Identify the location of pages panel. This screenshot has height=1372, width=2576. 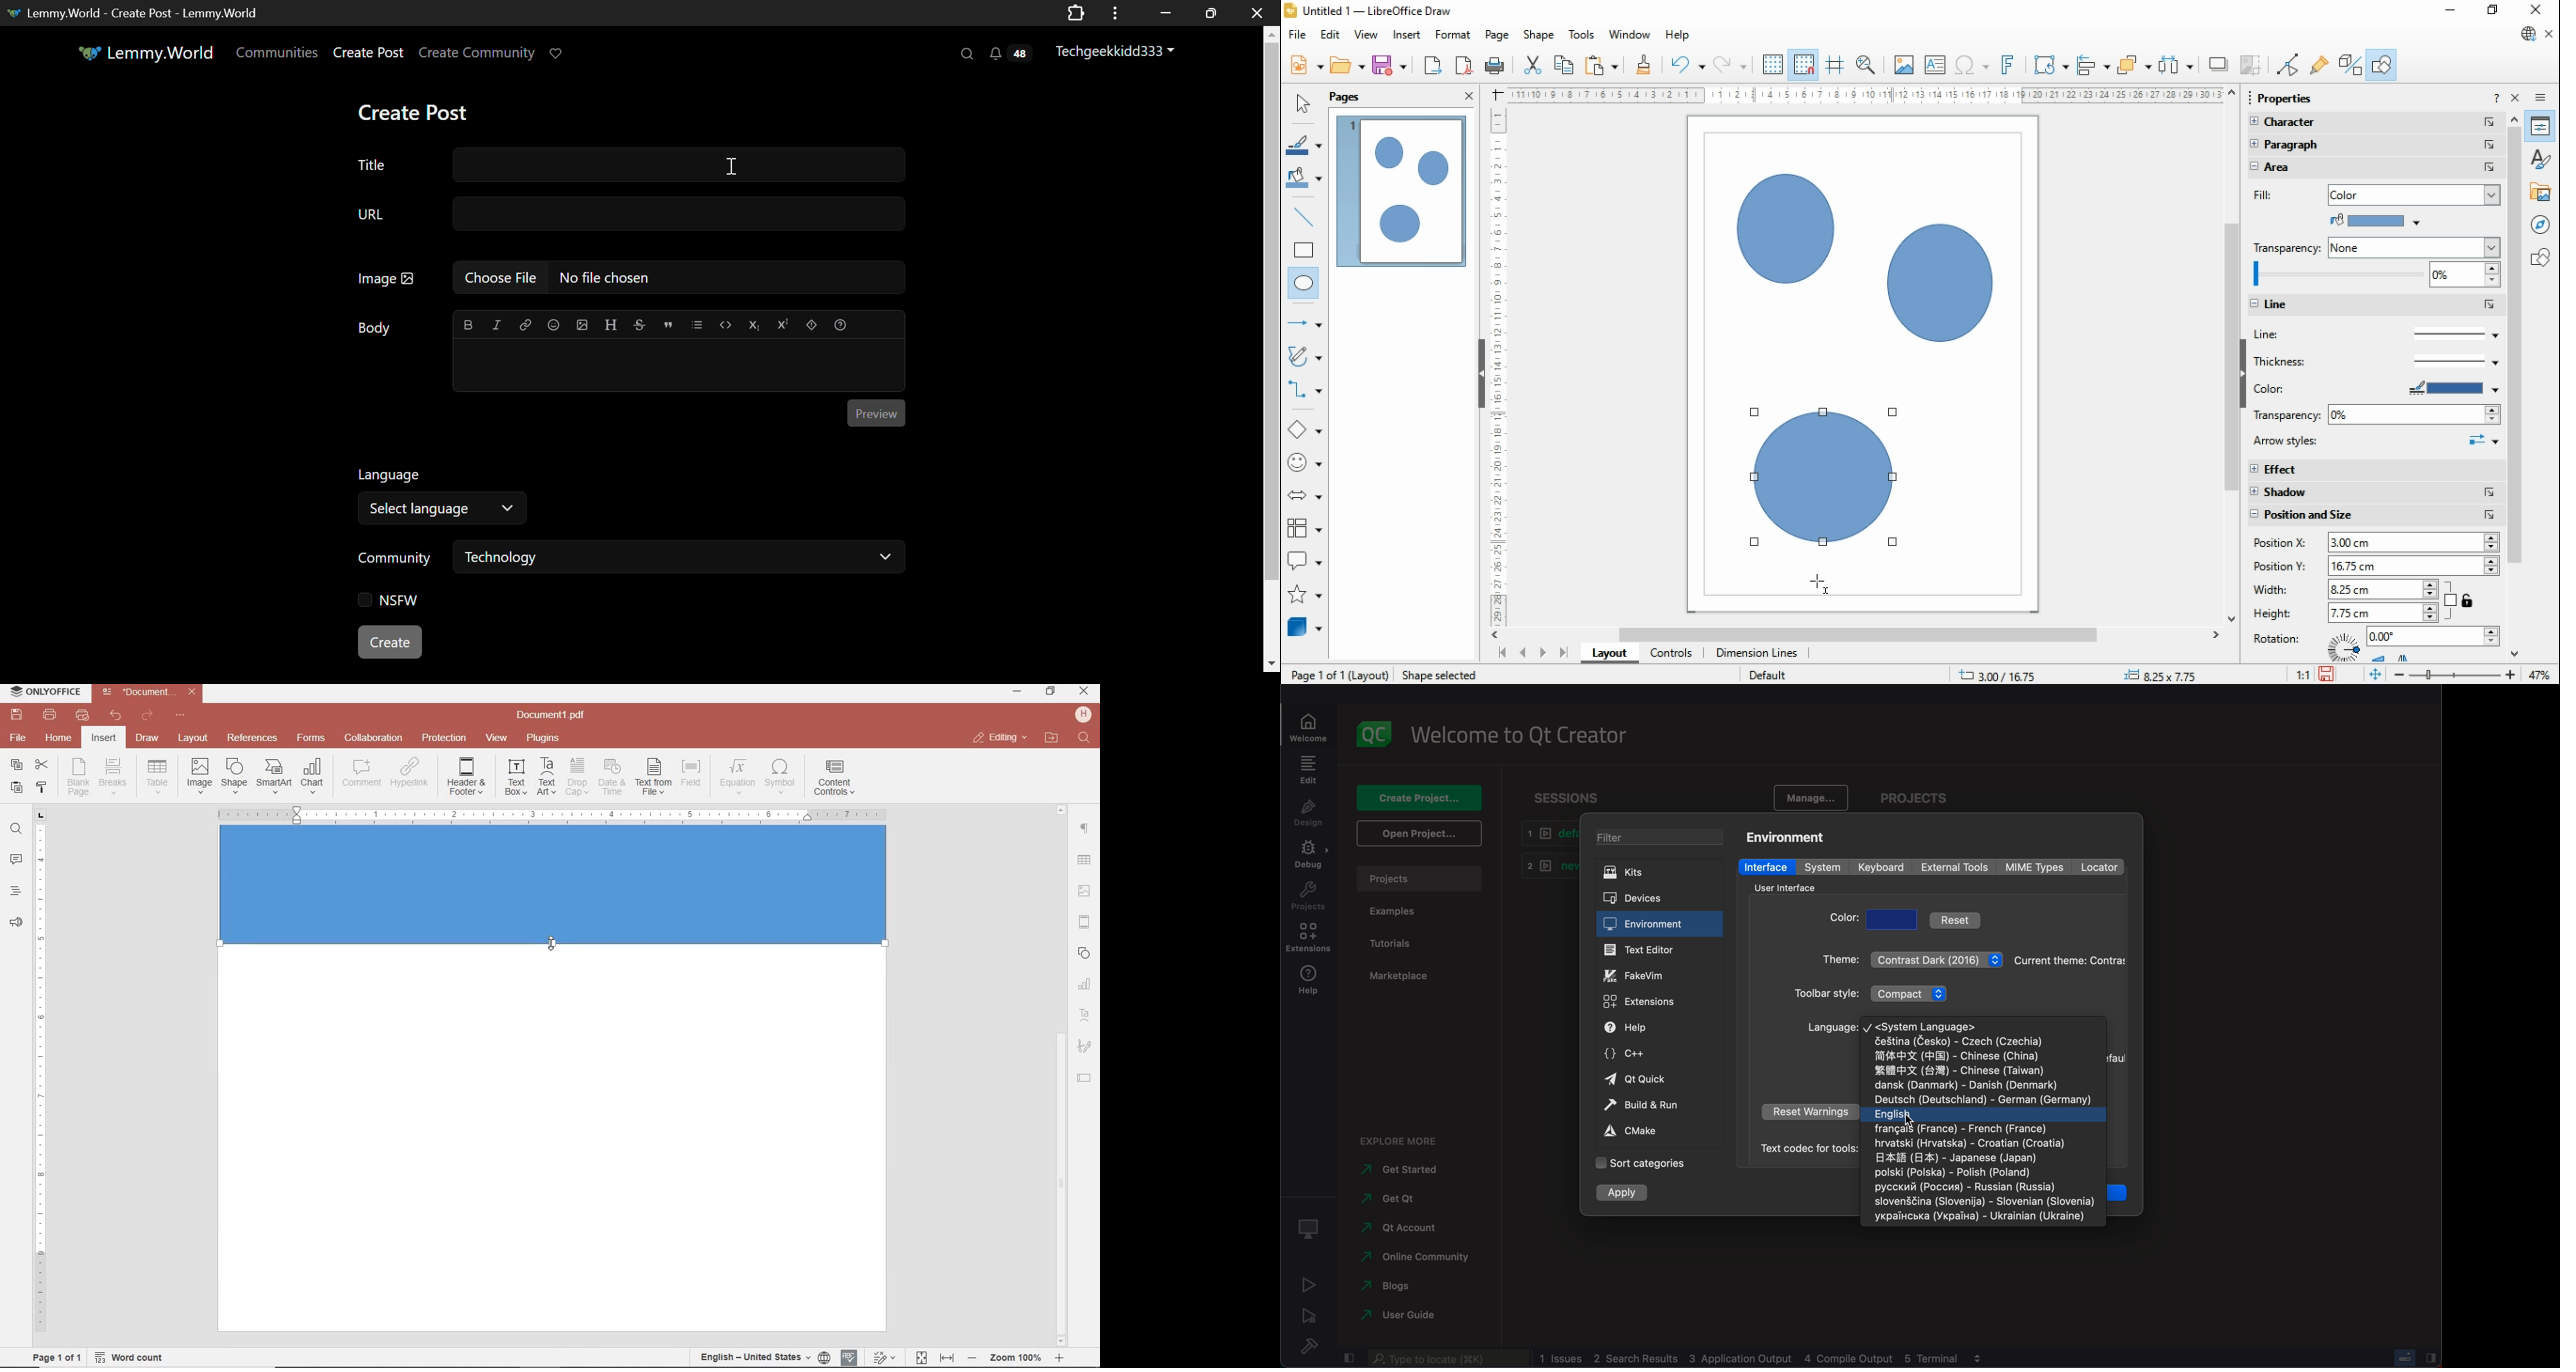
(1359, 97).